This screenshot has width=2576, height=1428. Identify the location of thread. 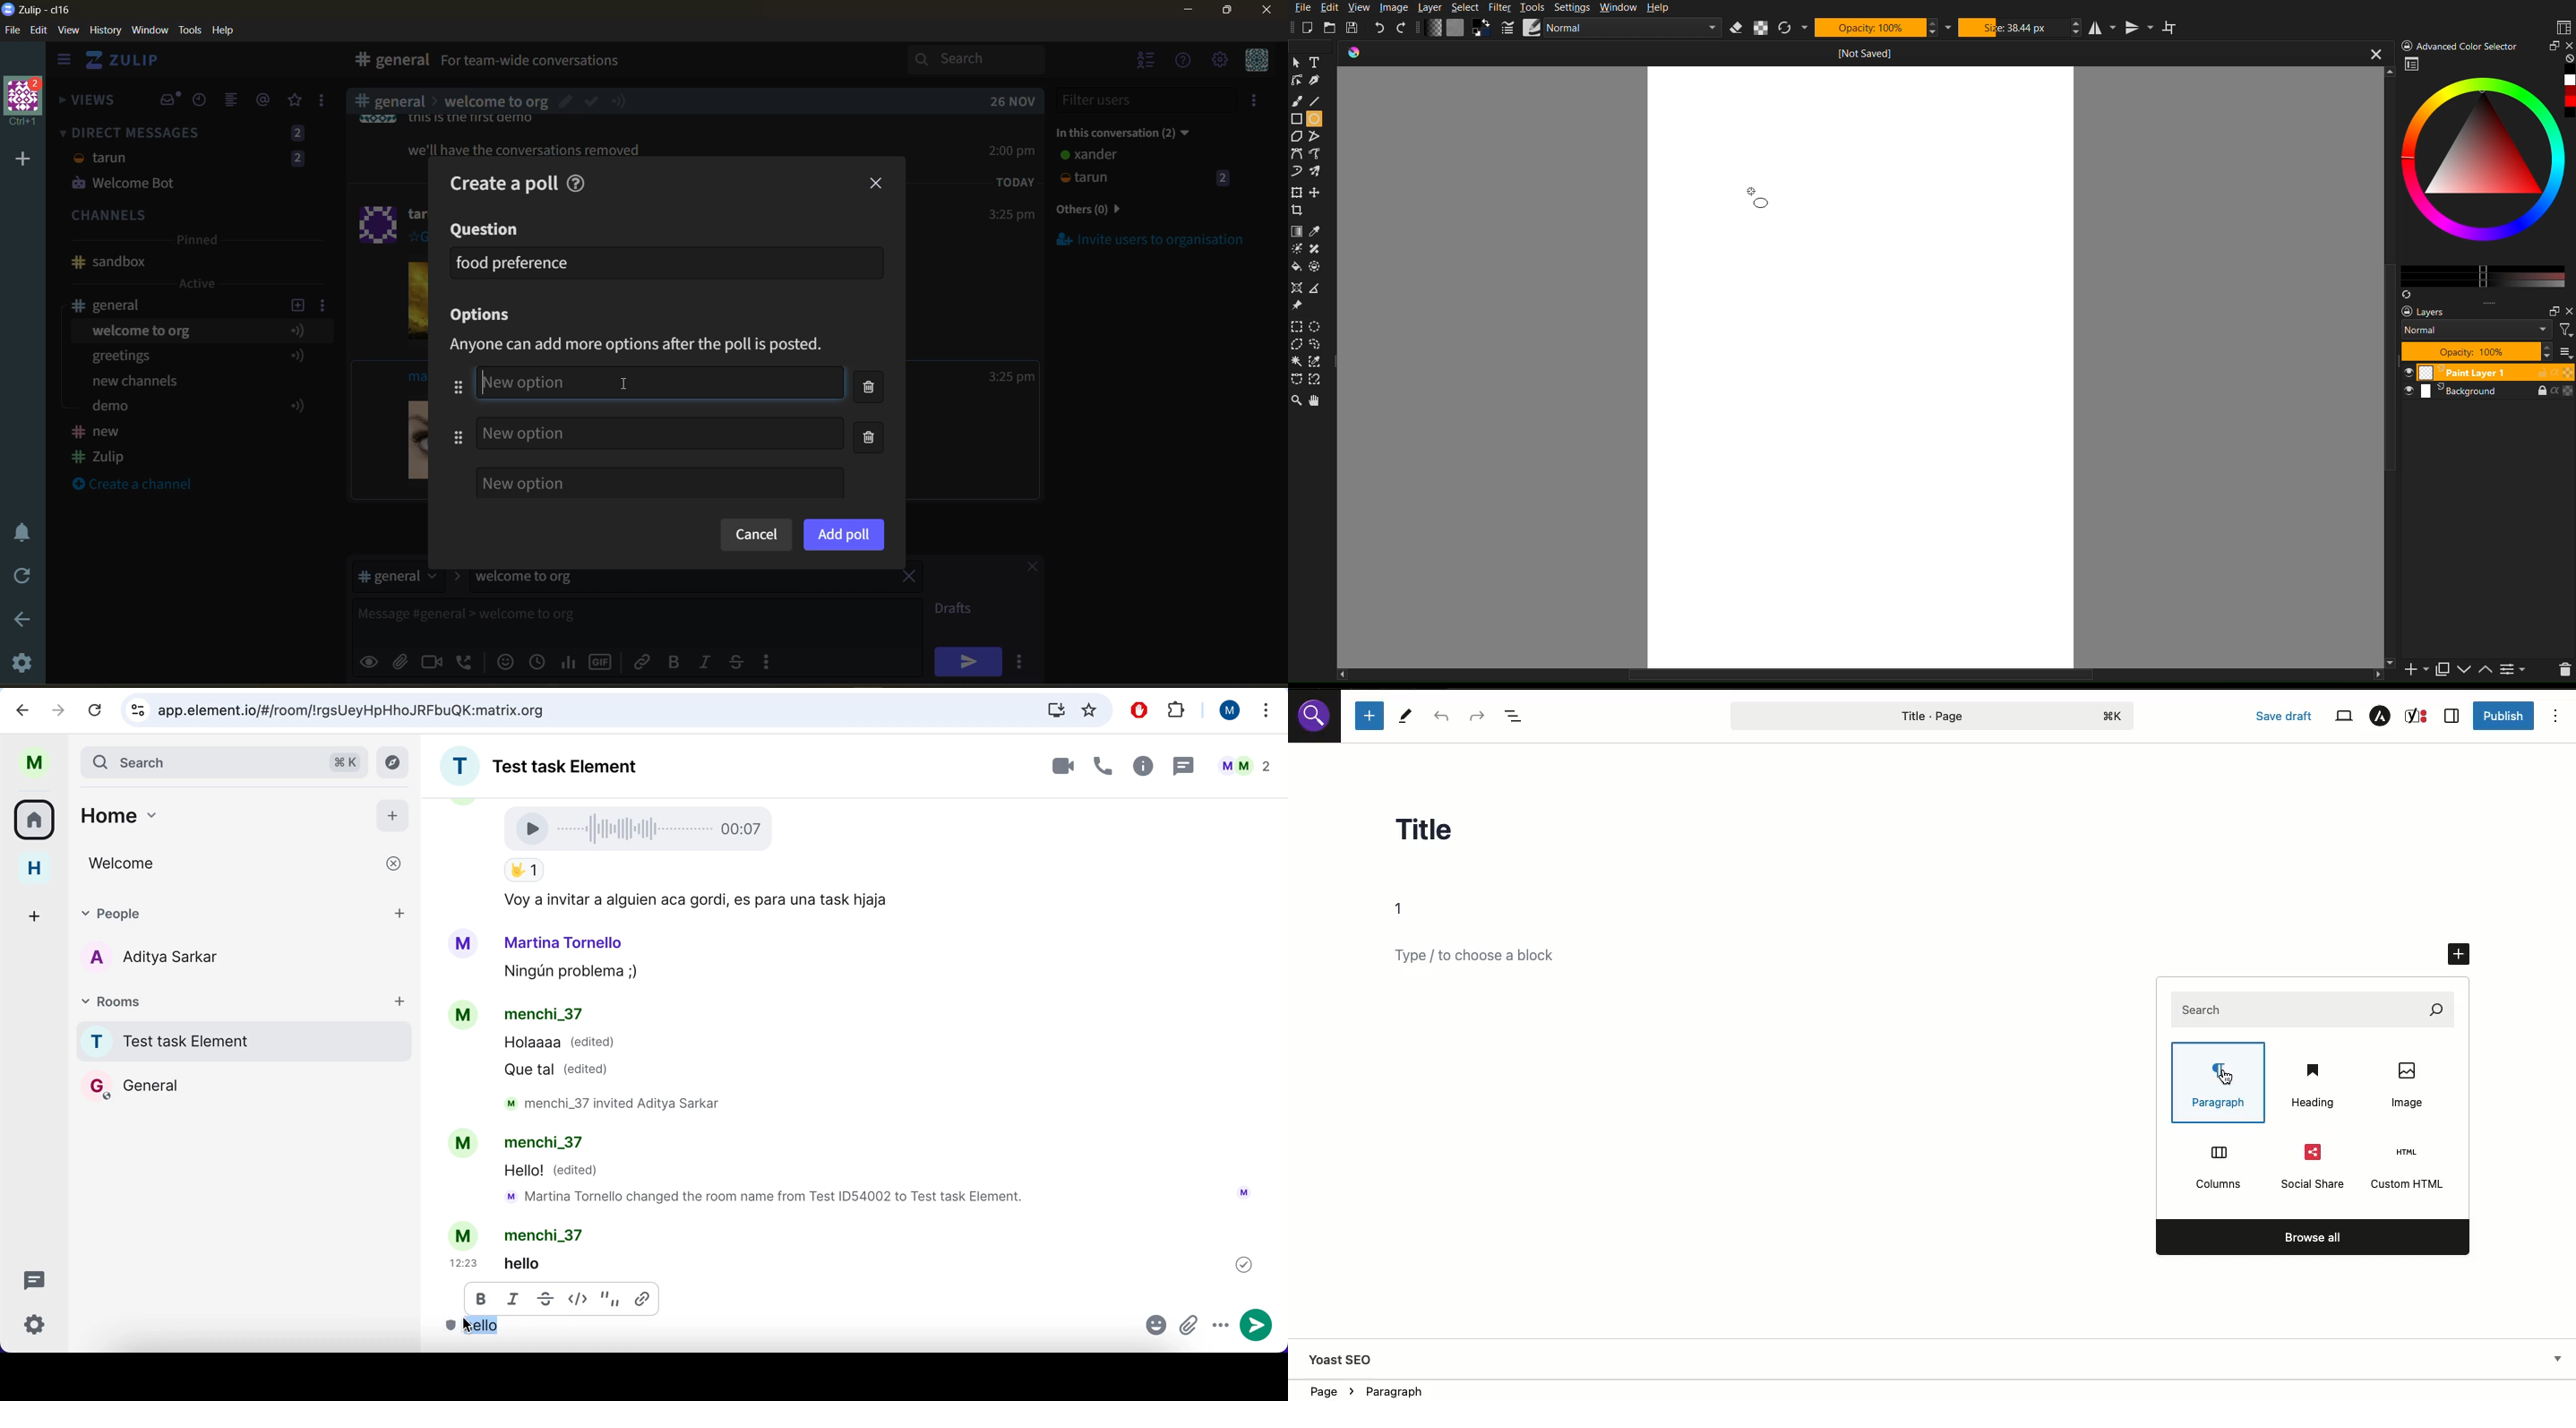
(1182, 765).